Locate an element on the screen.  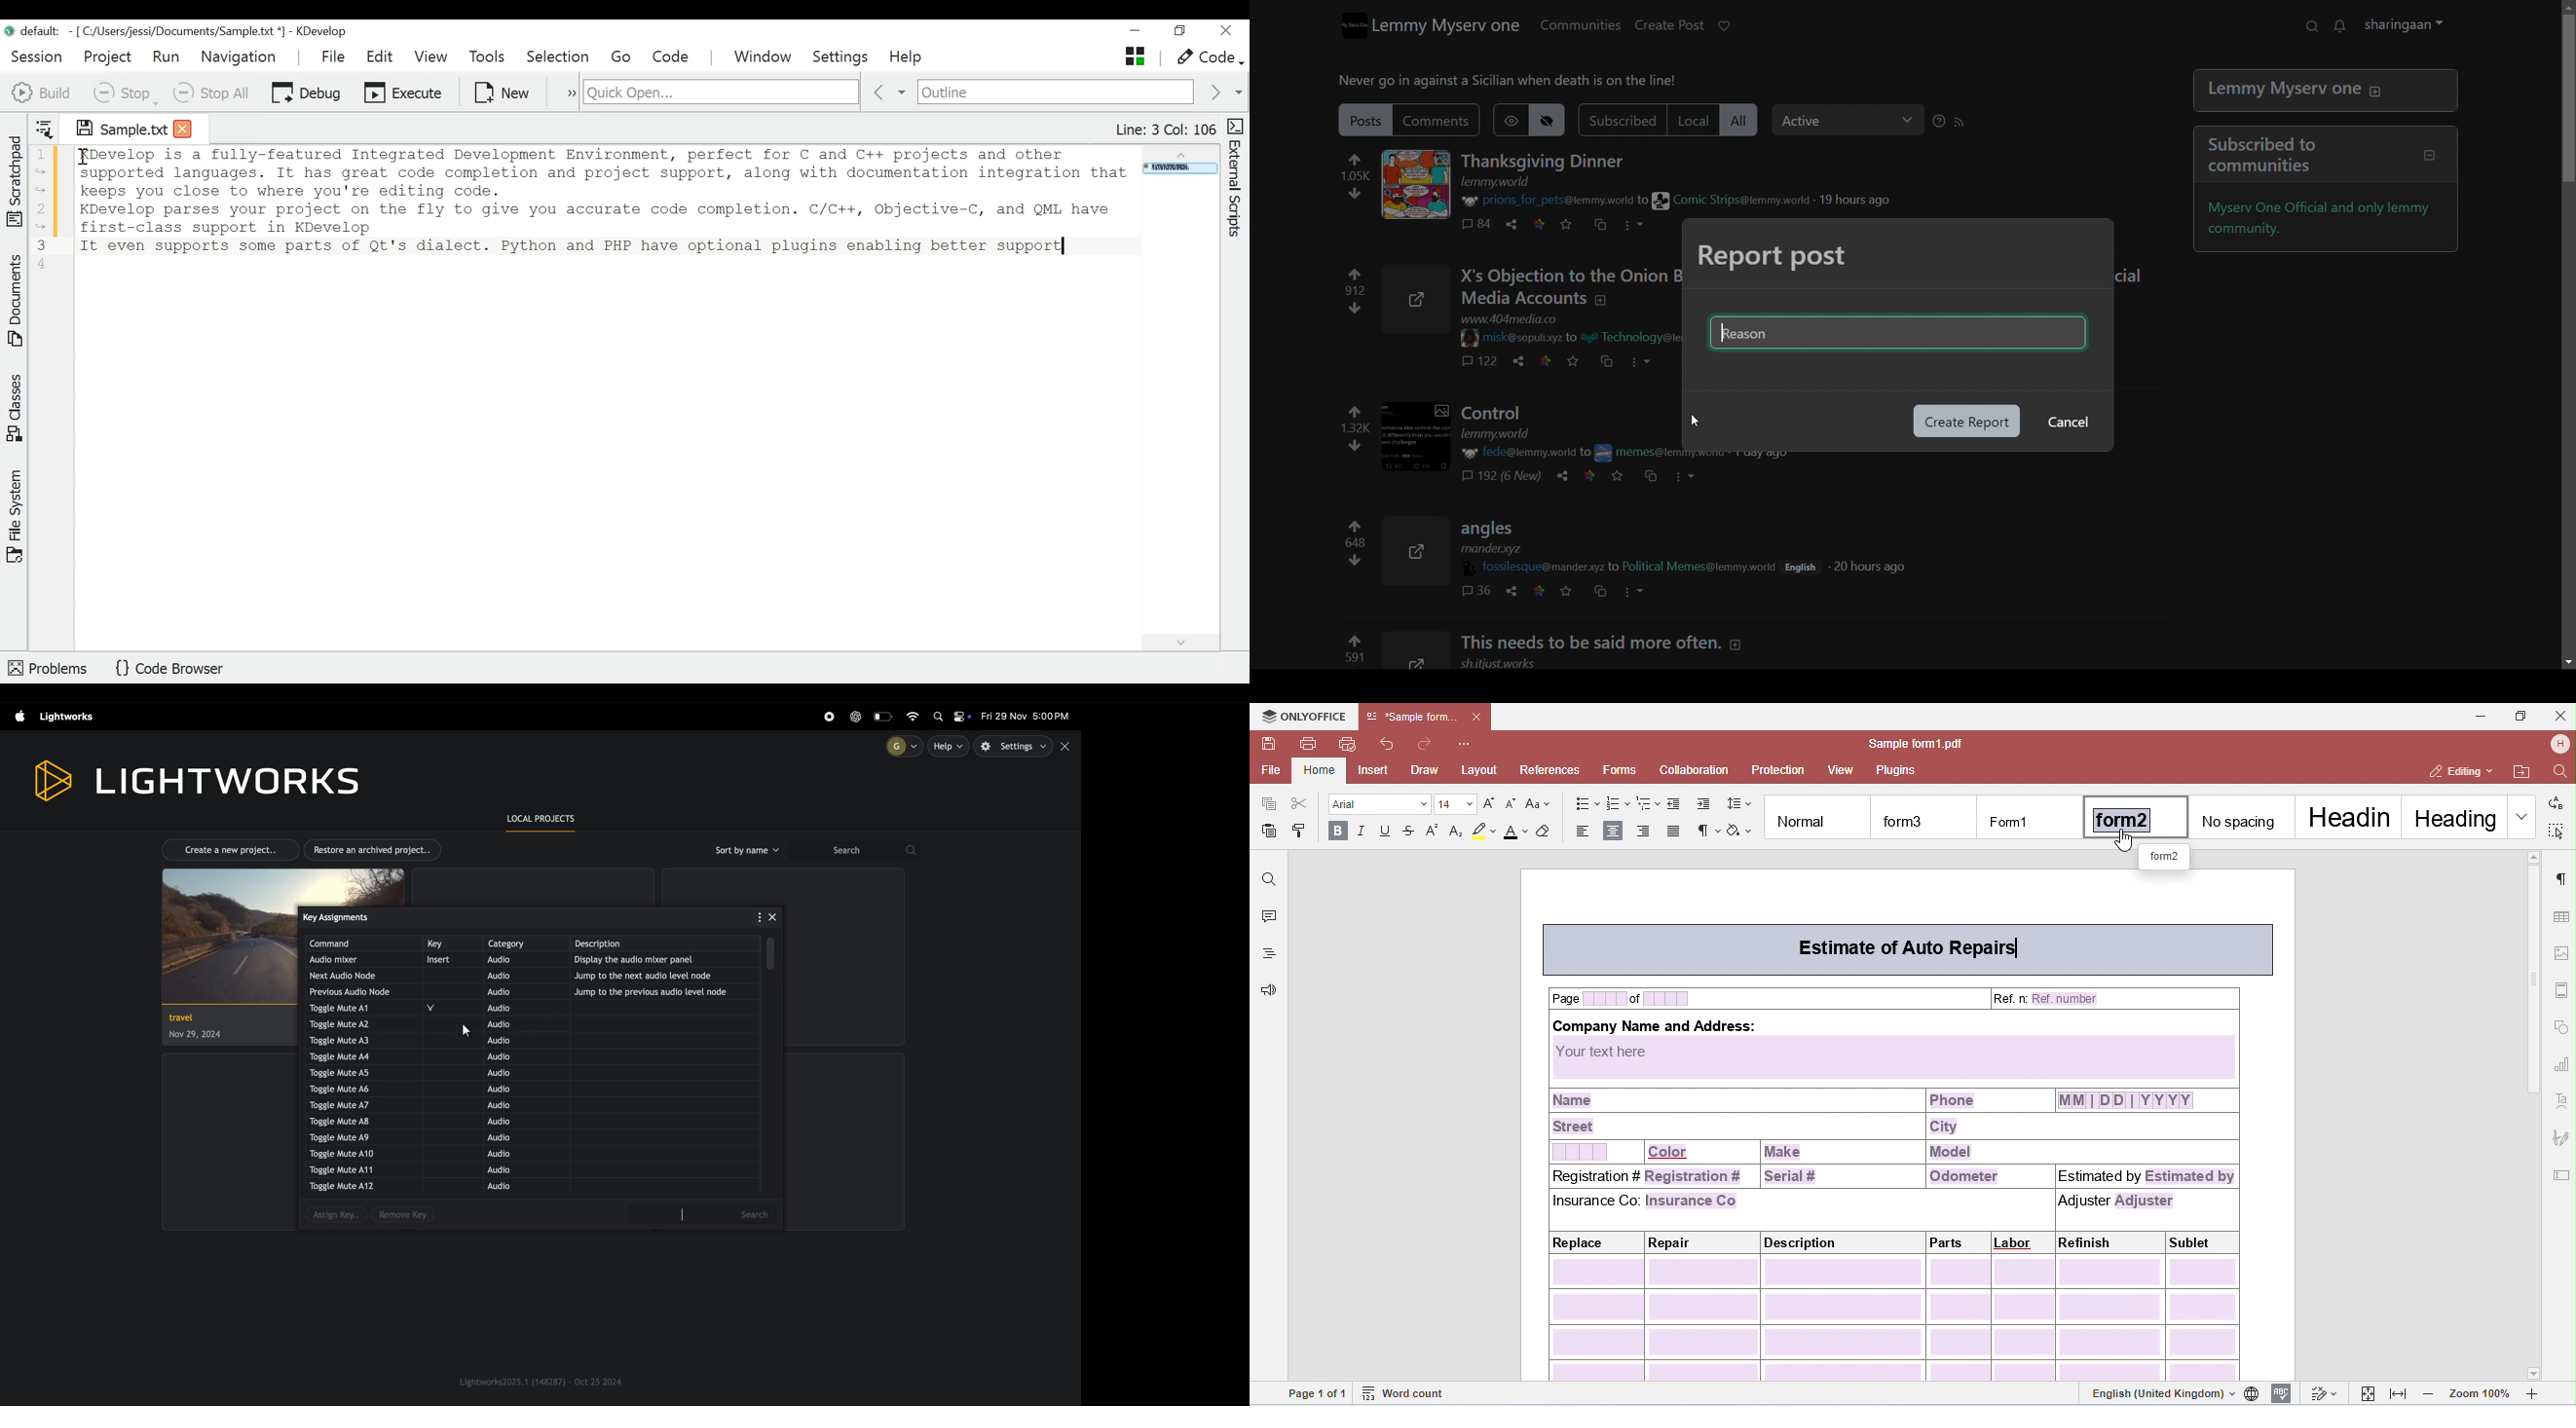
comment is located at coordinates (1482, 224).